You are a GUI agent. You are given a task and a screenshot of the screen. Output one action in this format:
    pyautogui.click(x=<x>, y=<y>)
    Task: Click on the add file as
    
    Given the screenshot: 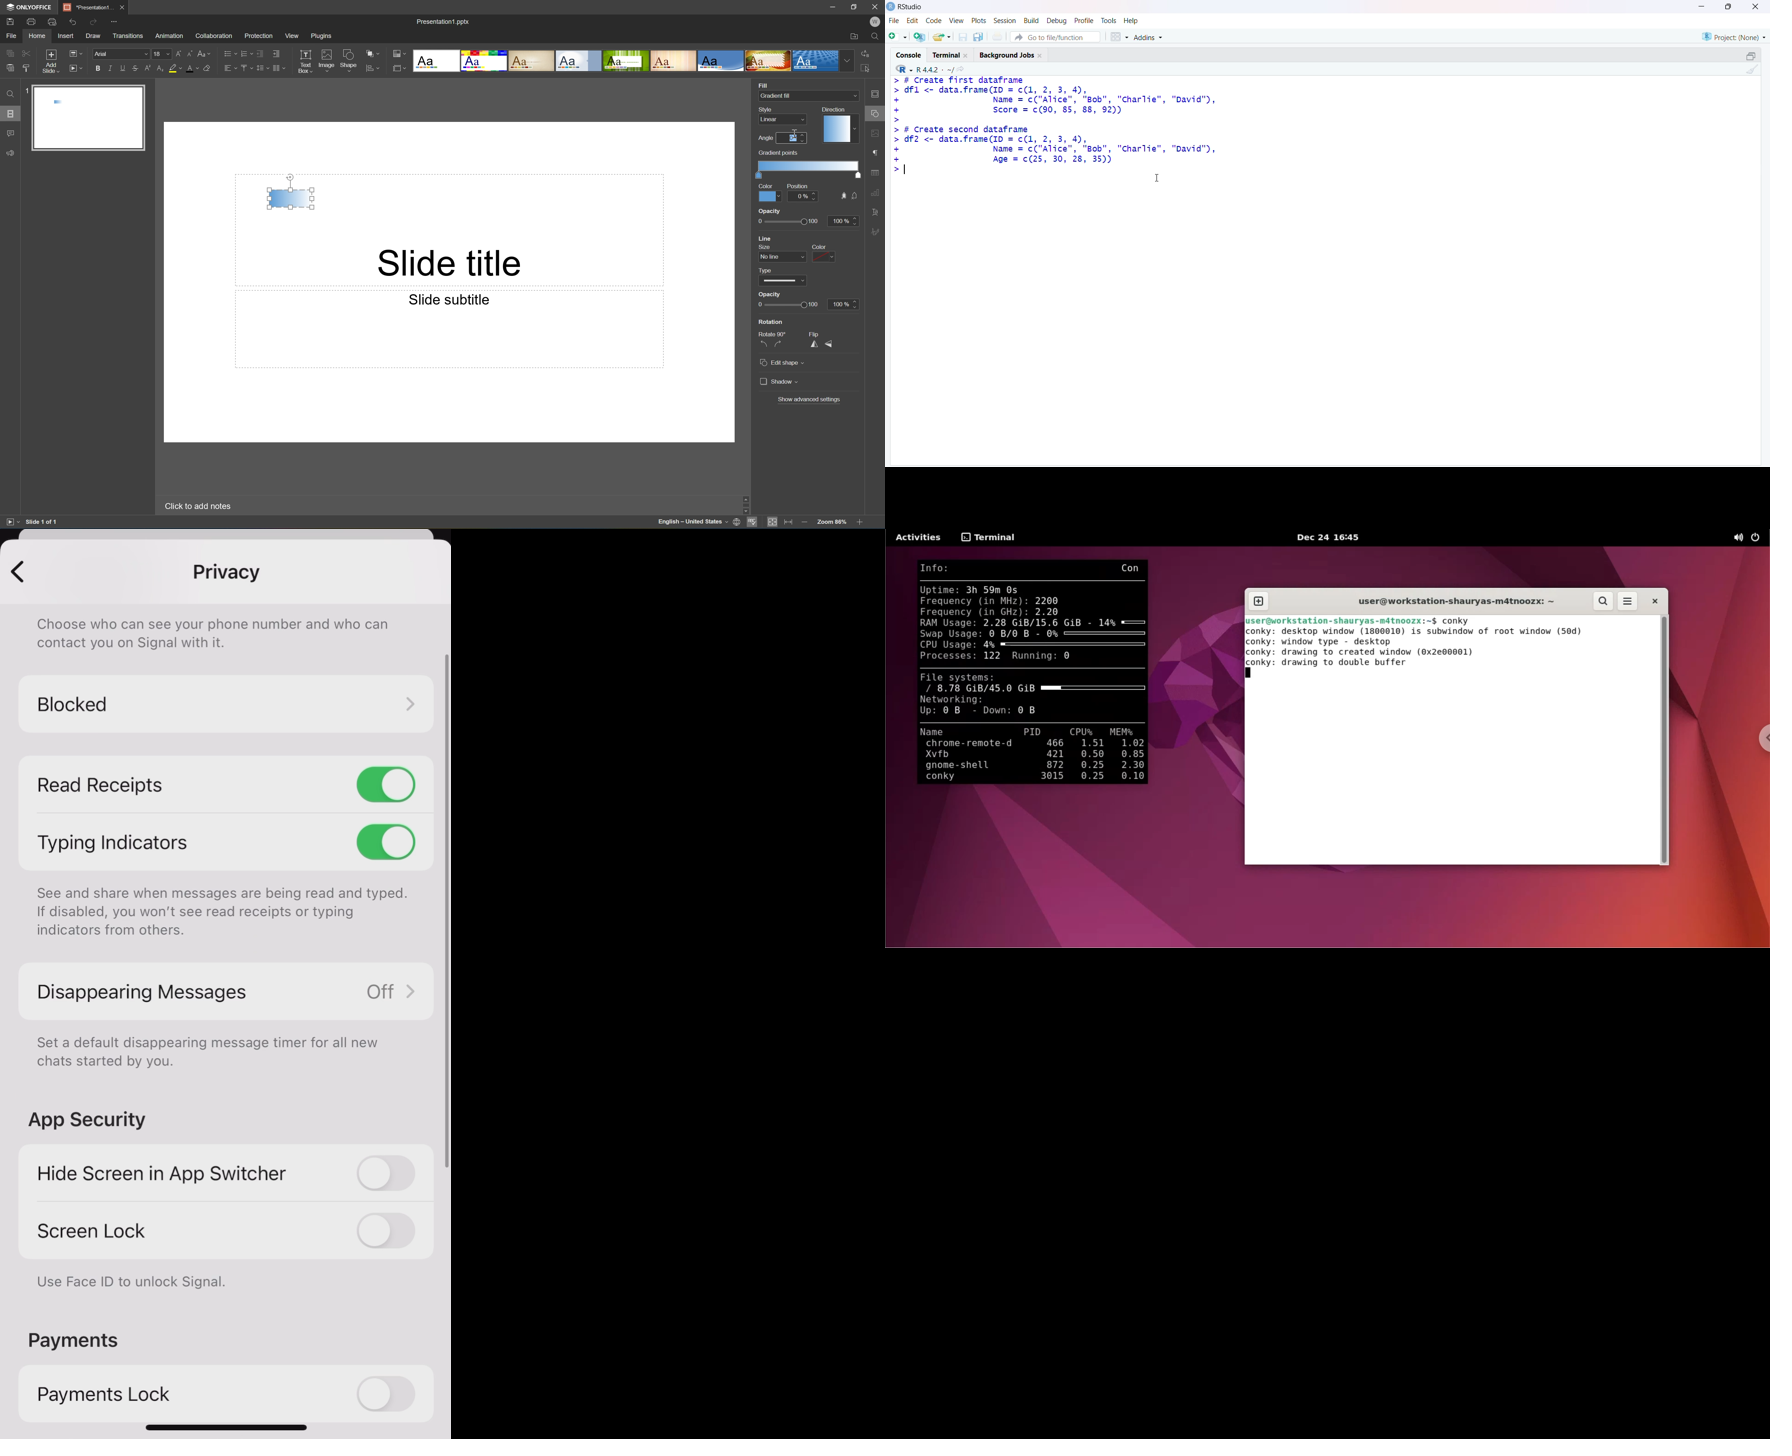 What is the action you would take?
    pyautogui.click(x=900, y=36)
    